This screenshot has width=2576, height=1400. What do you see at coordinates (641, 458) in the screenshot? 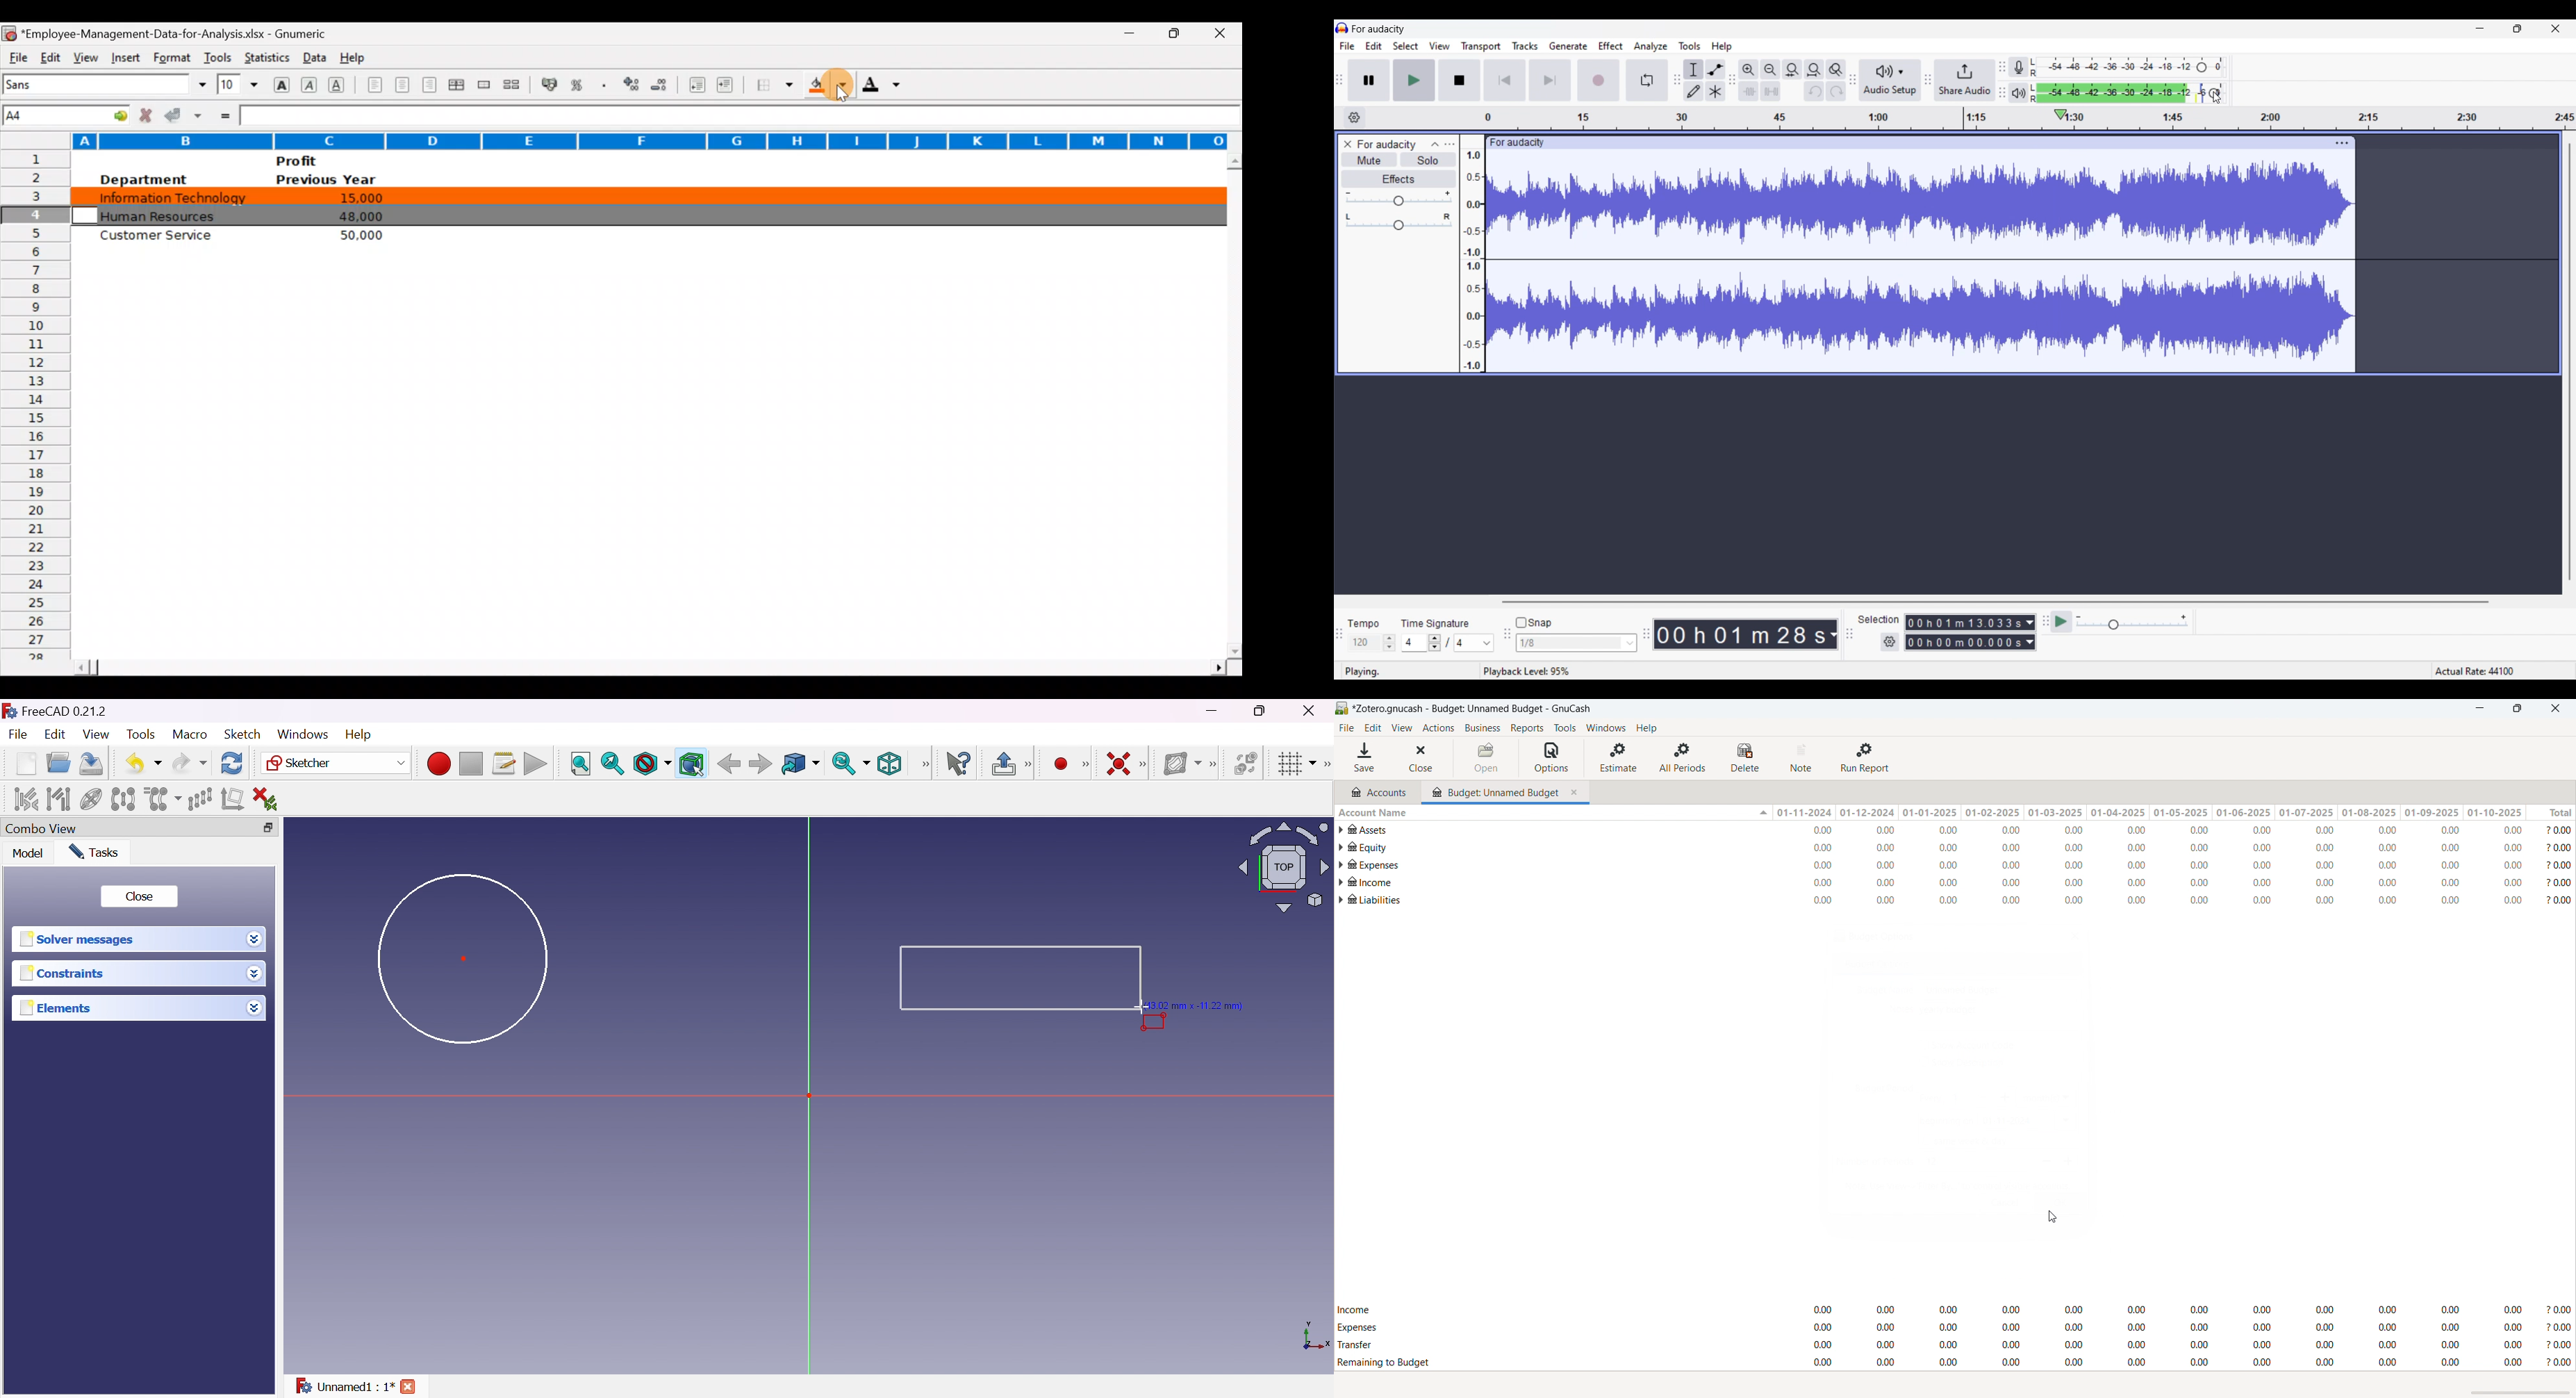
I see `Cells` at bounding box center [641, 458].